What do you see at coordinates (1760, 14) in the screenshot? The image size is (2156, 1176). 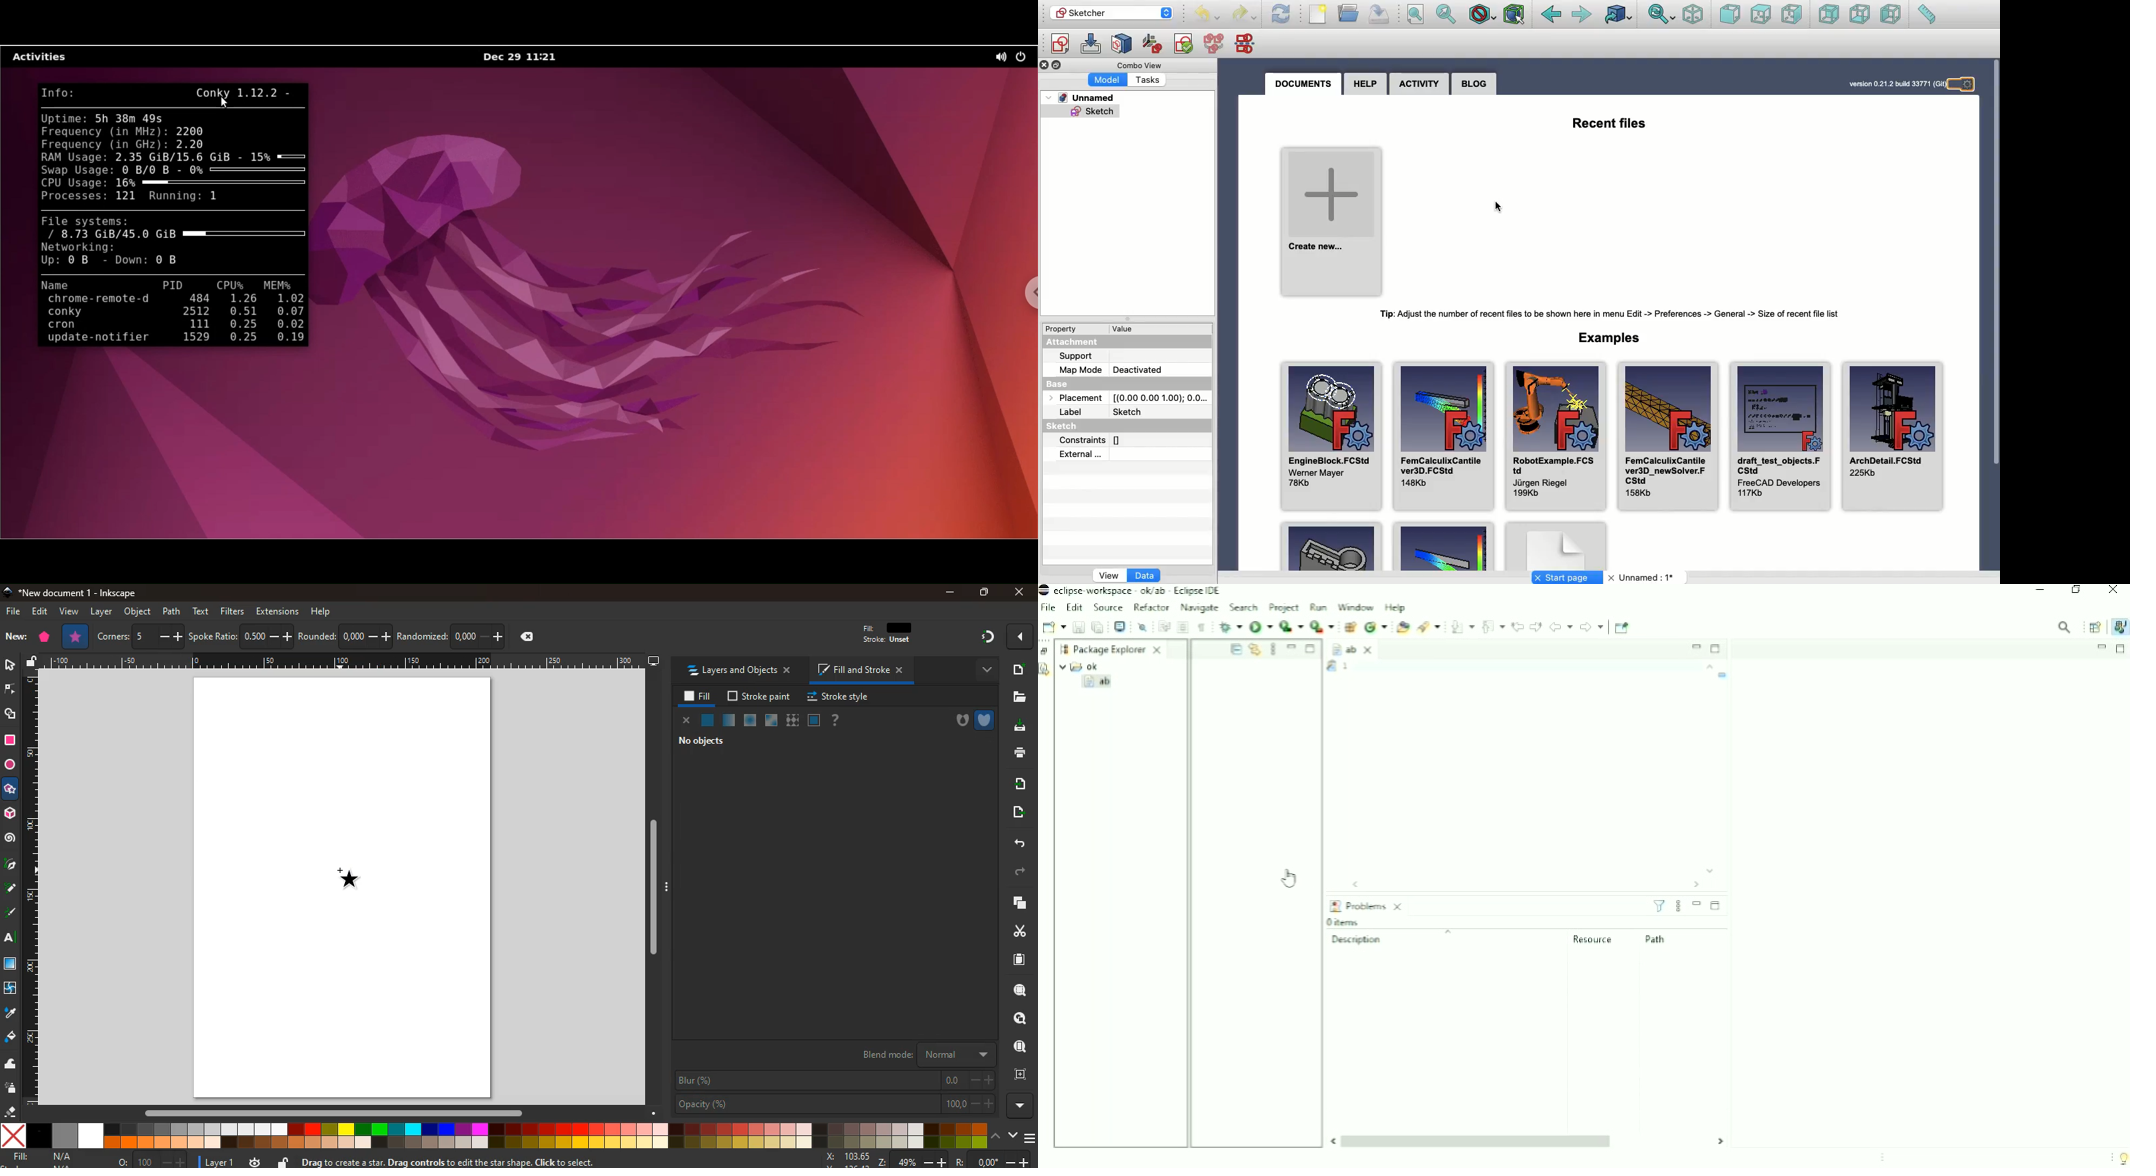 I see `Top` at bounding box center [1760, 14].